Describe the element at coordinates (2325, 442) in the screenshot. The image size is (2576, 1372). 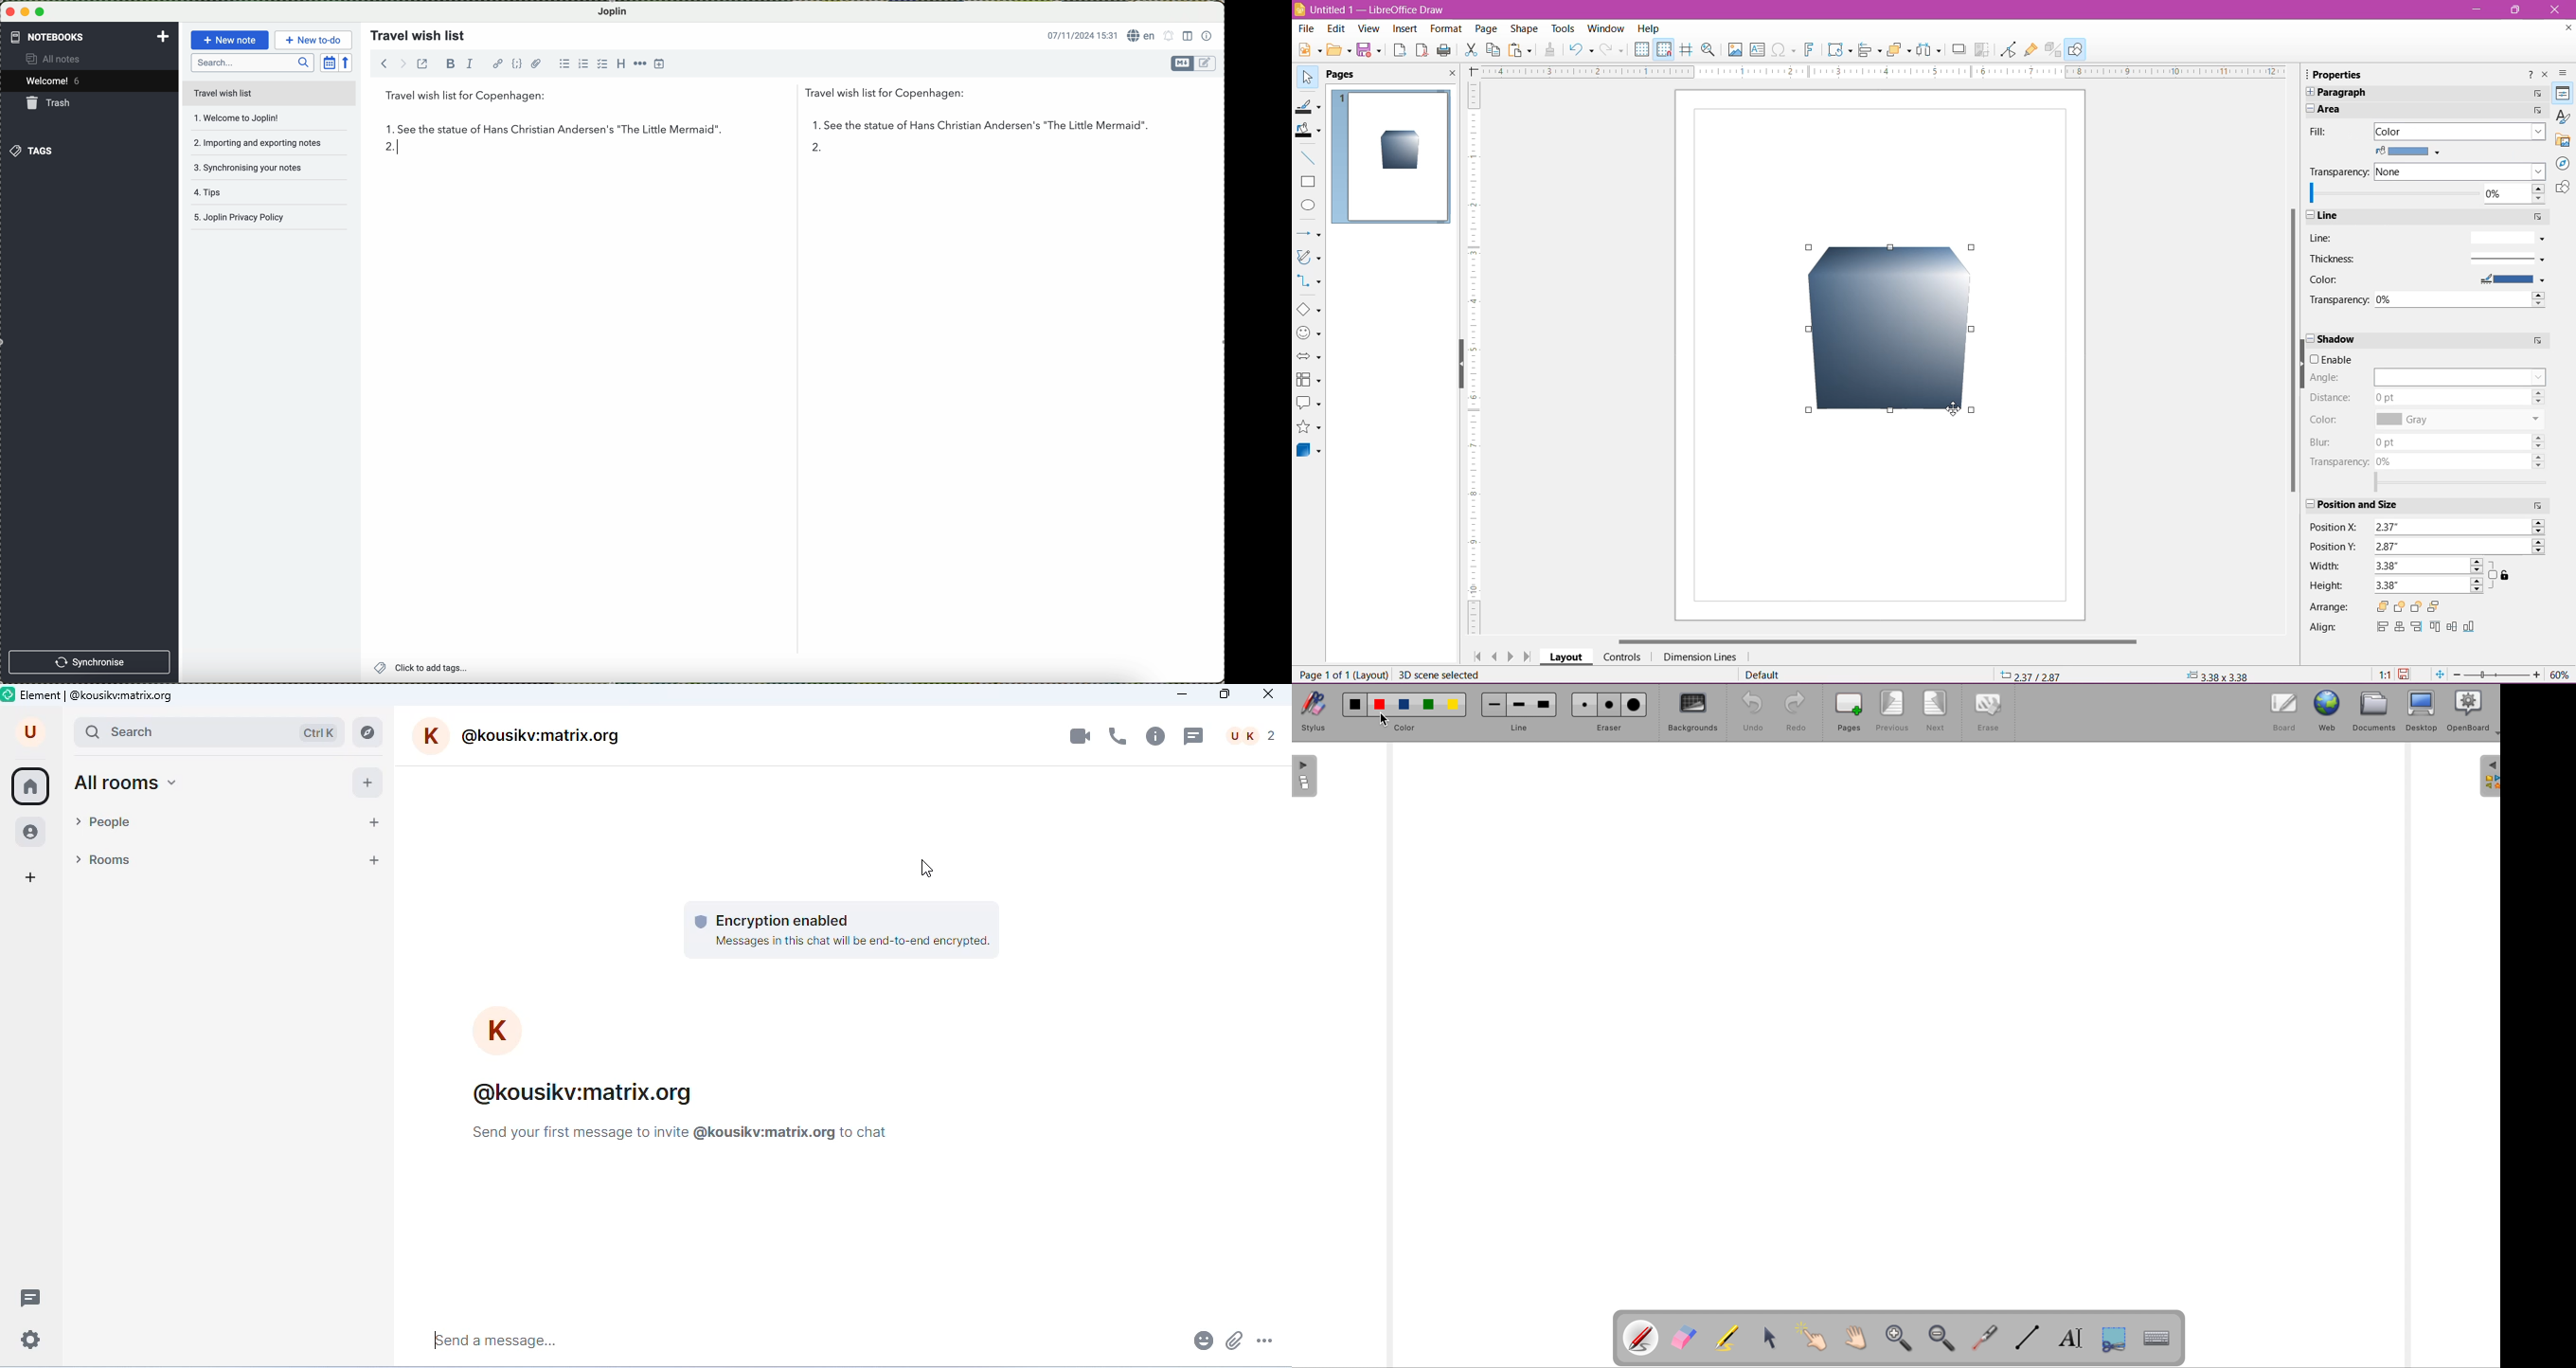
I see `Blur` at that location.